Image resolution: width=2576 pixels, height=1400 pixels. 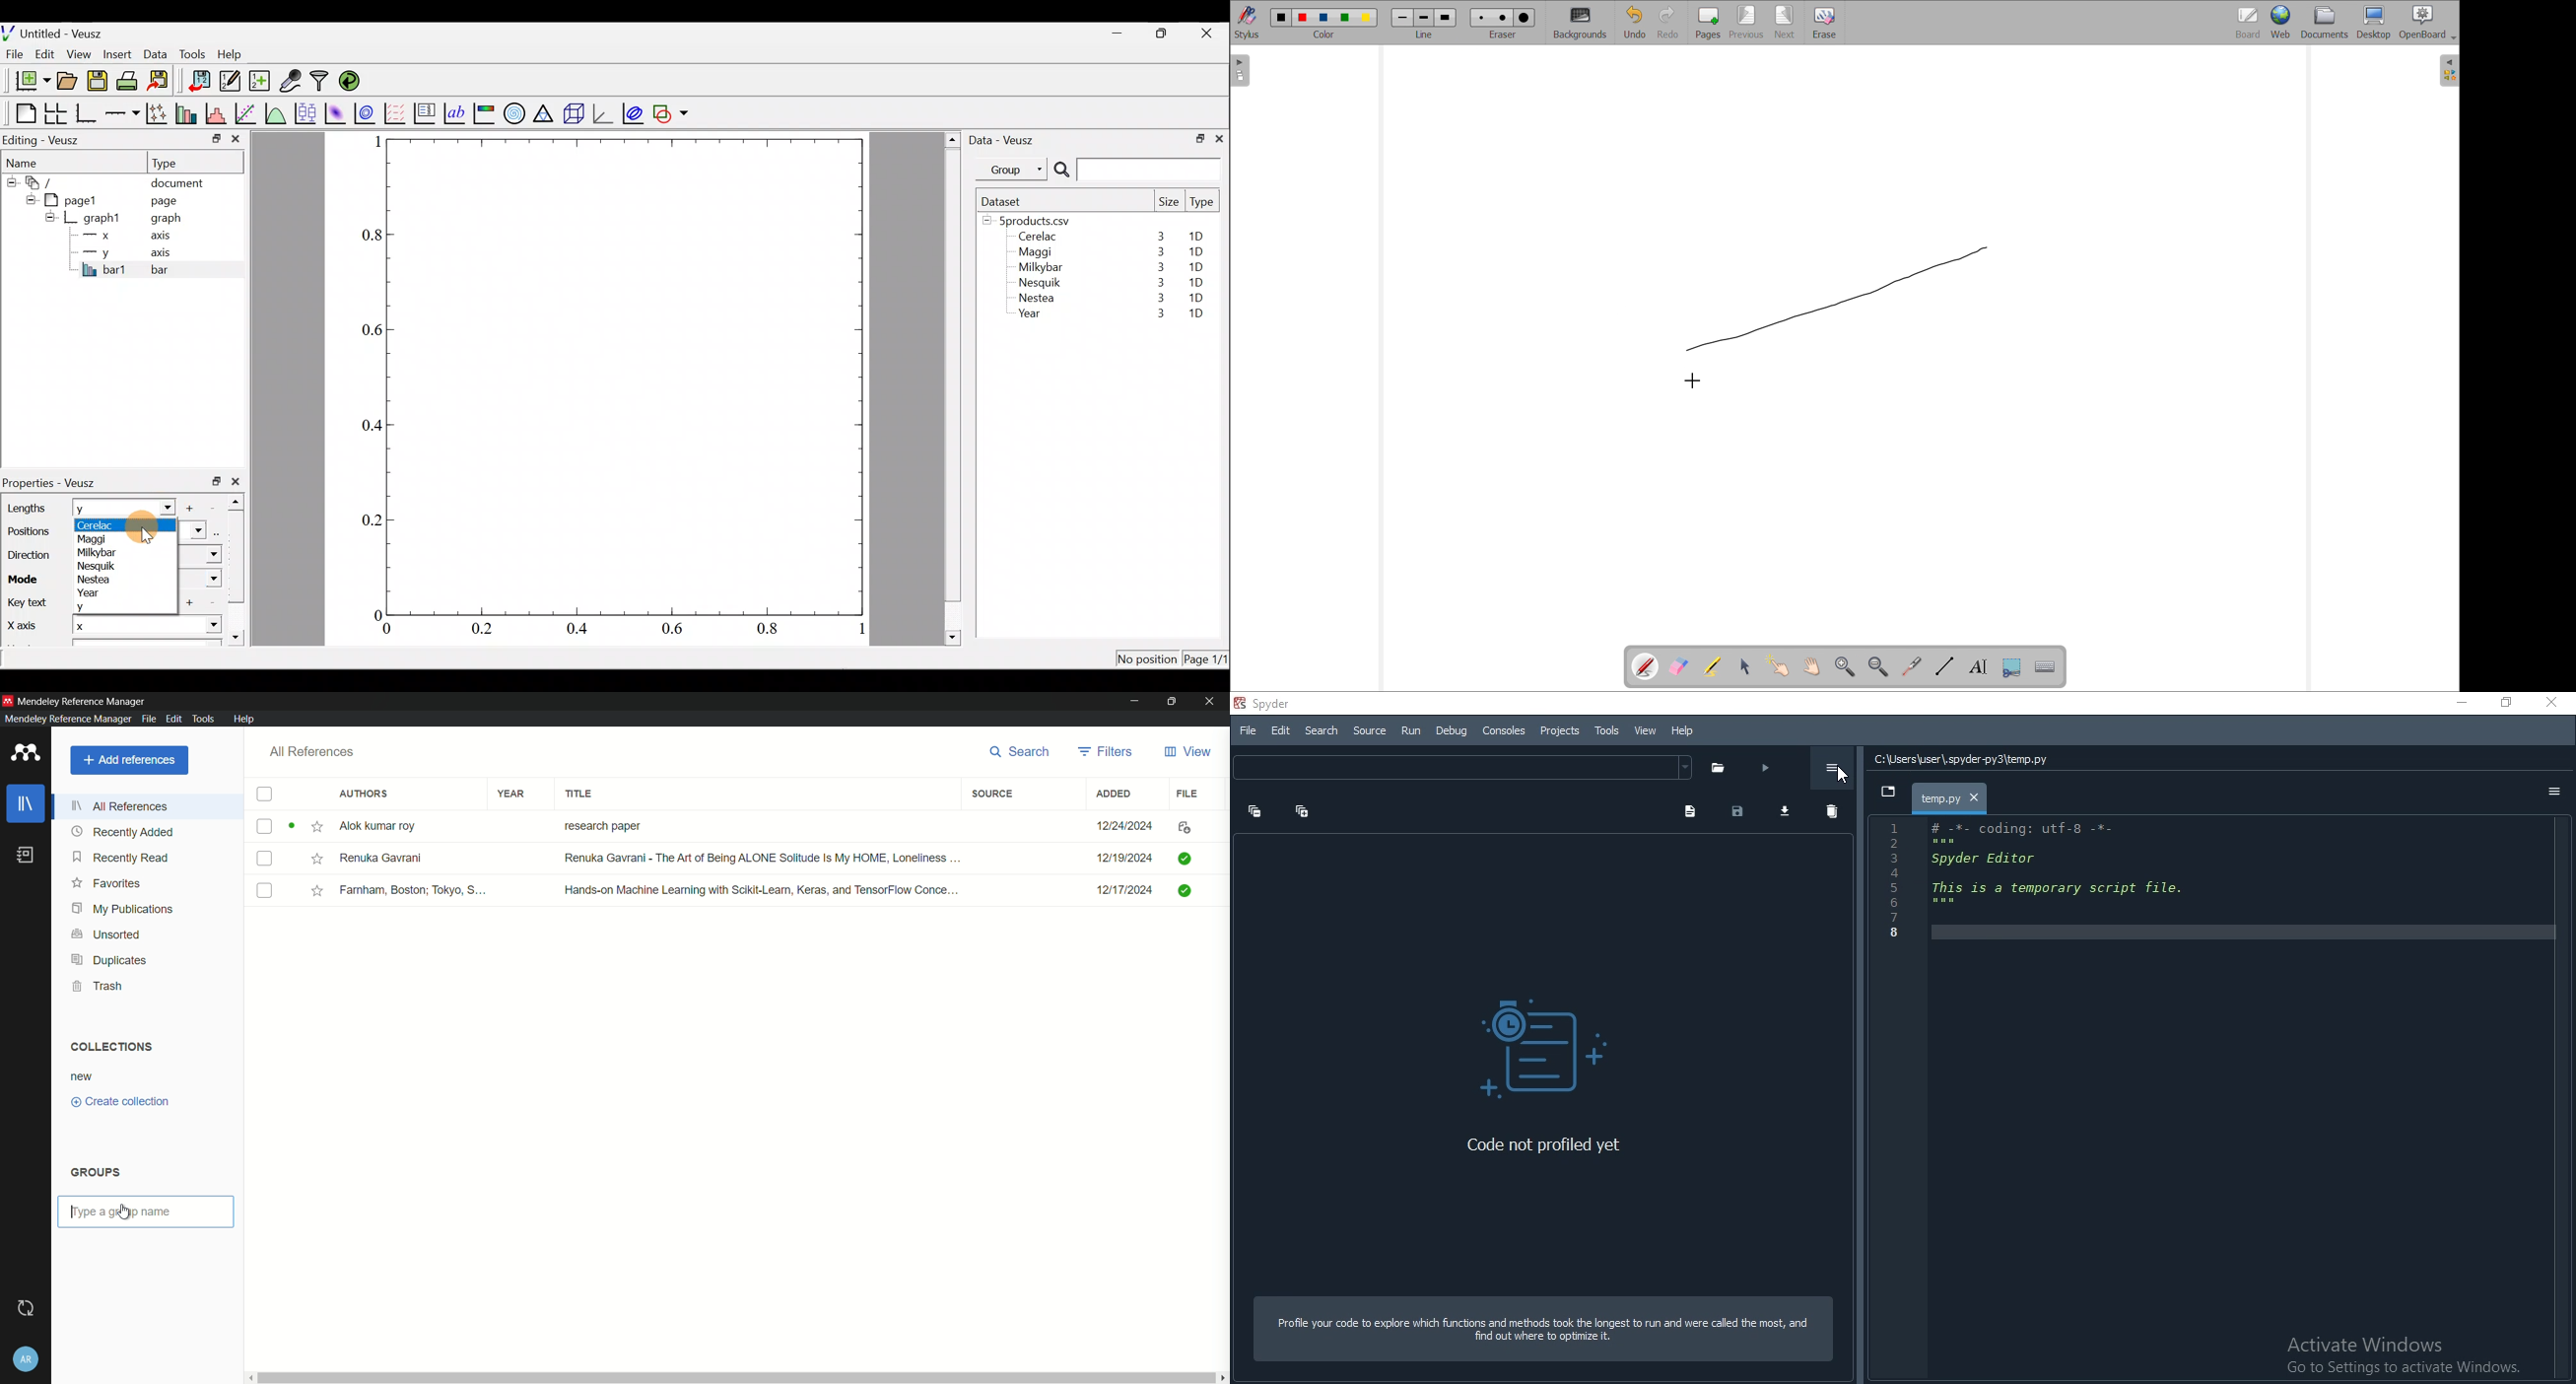 I want to click on check box, so click(x=265, y=795).